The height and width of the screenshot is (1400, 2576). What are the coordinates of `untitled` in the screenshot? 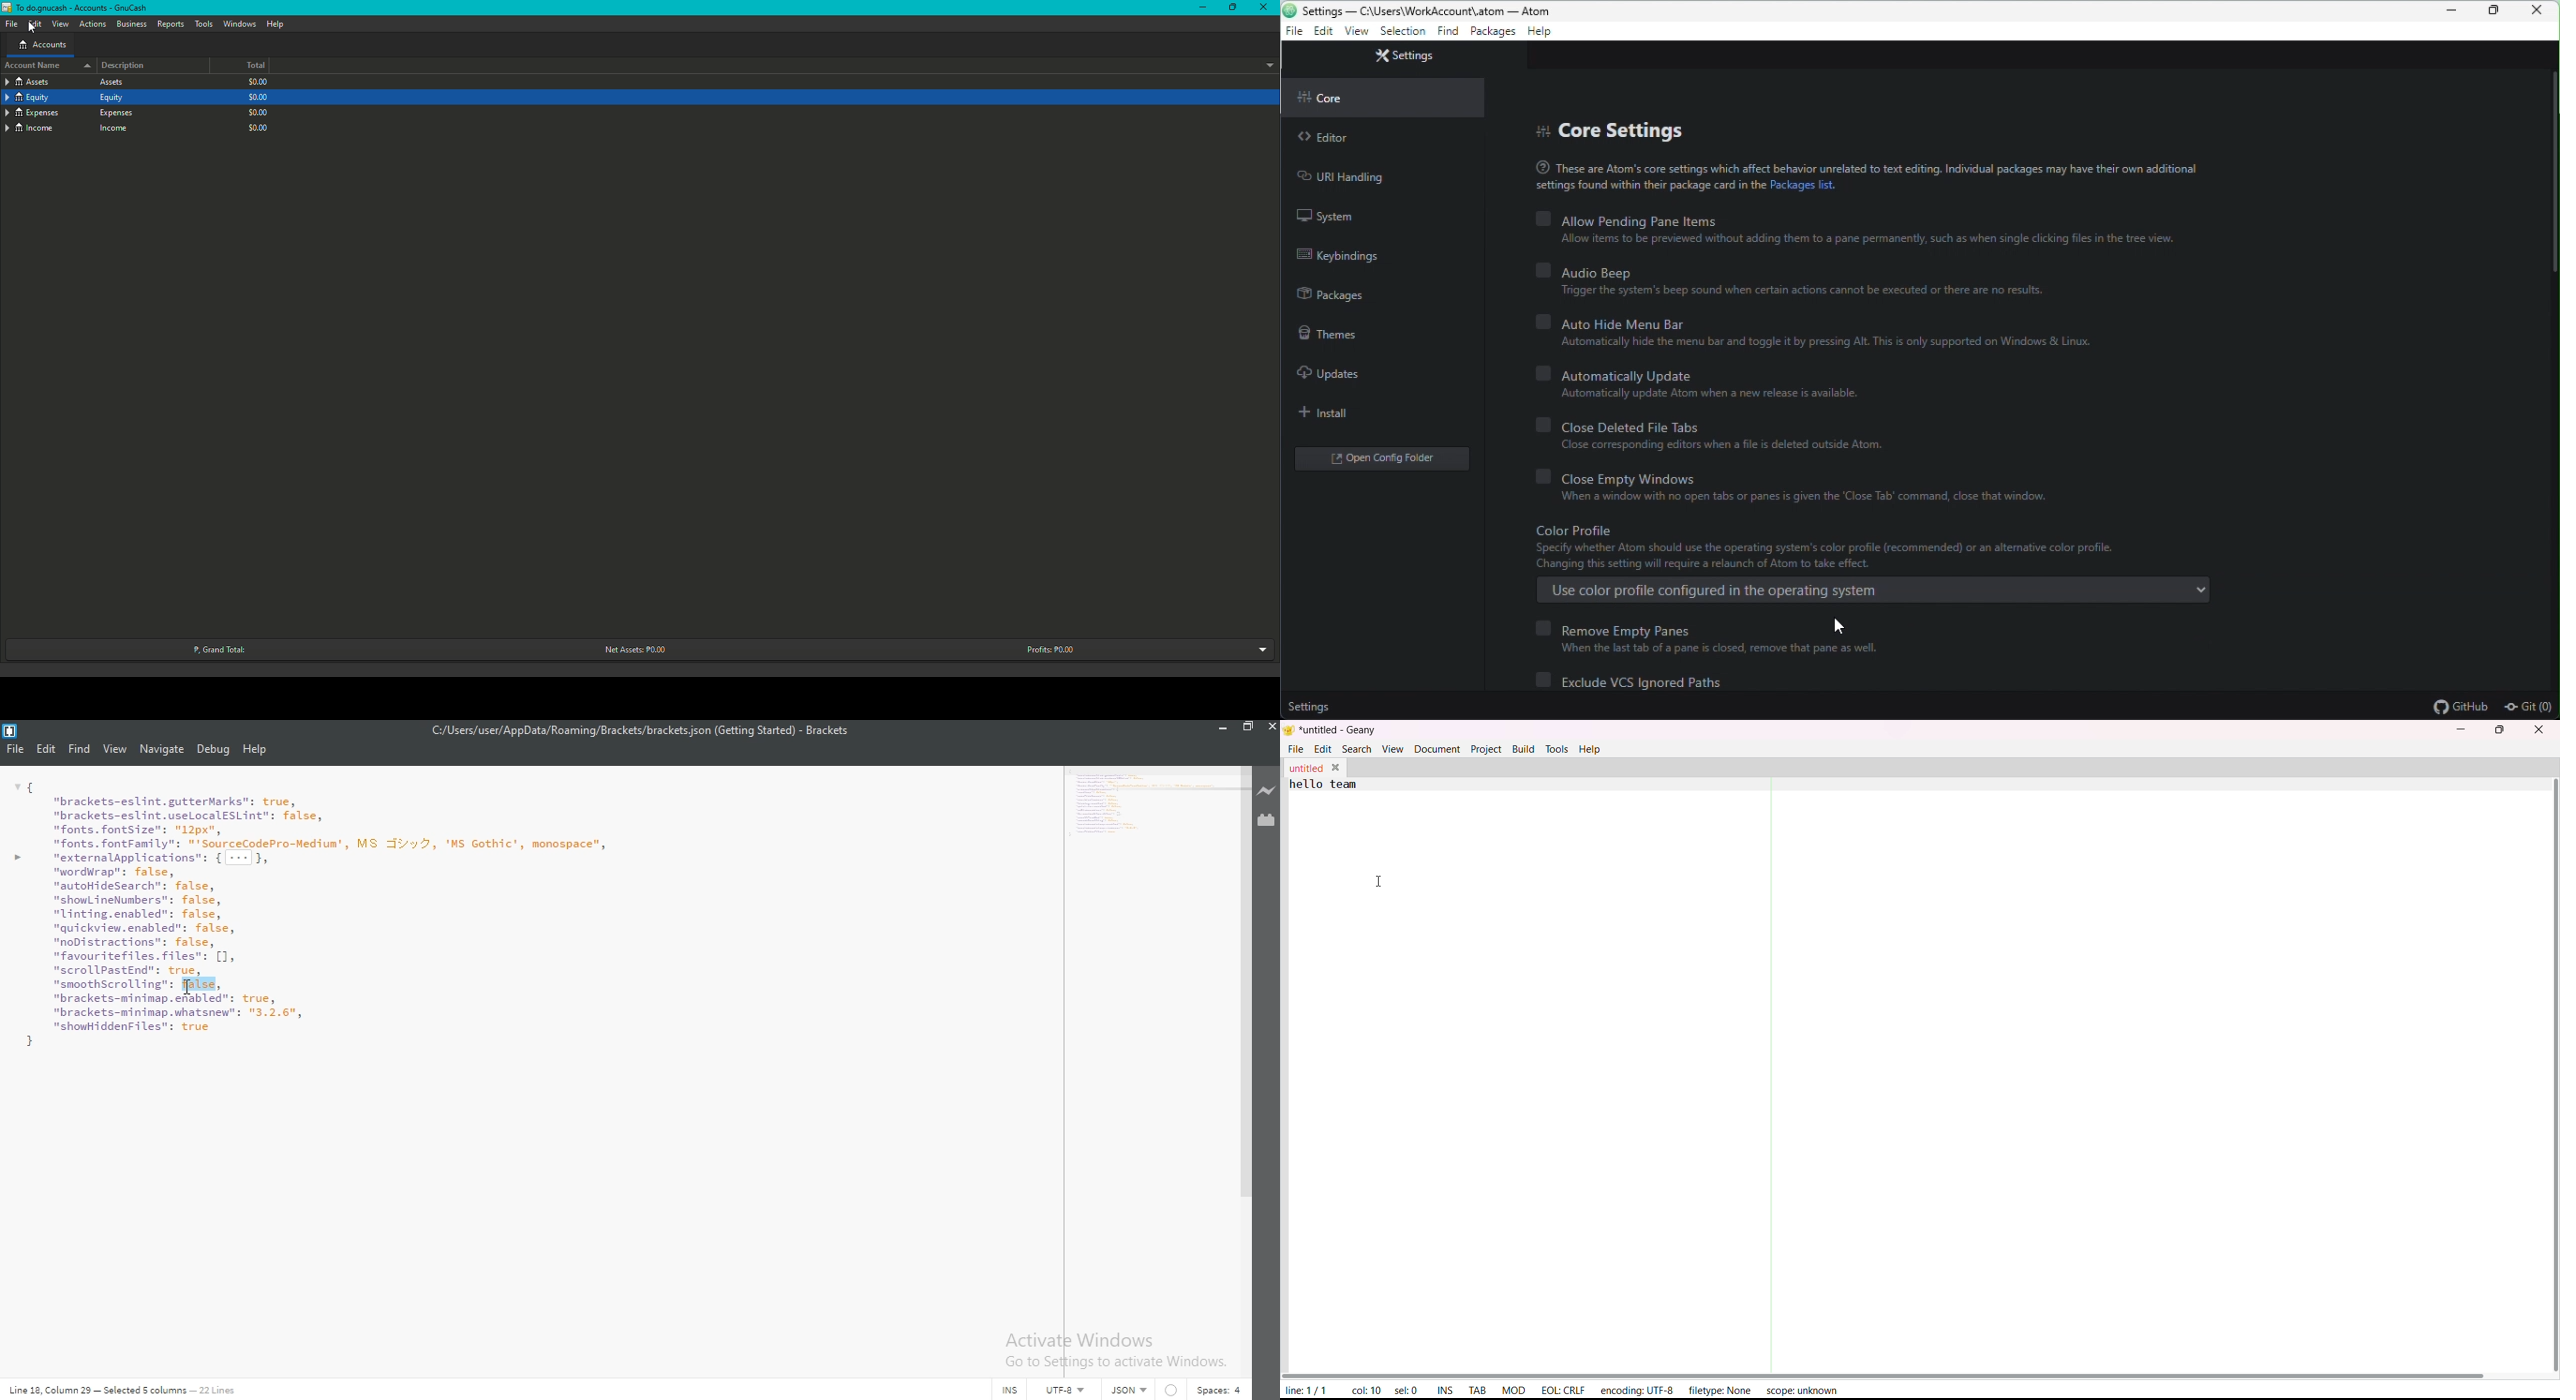 It's located at (1305, 767).